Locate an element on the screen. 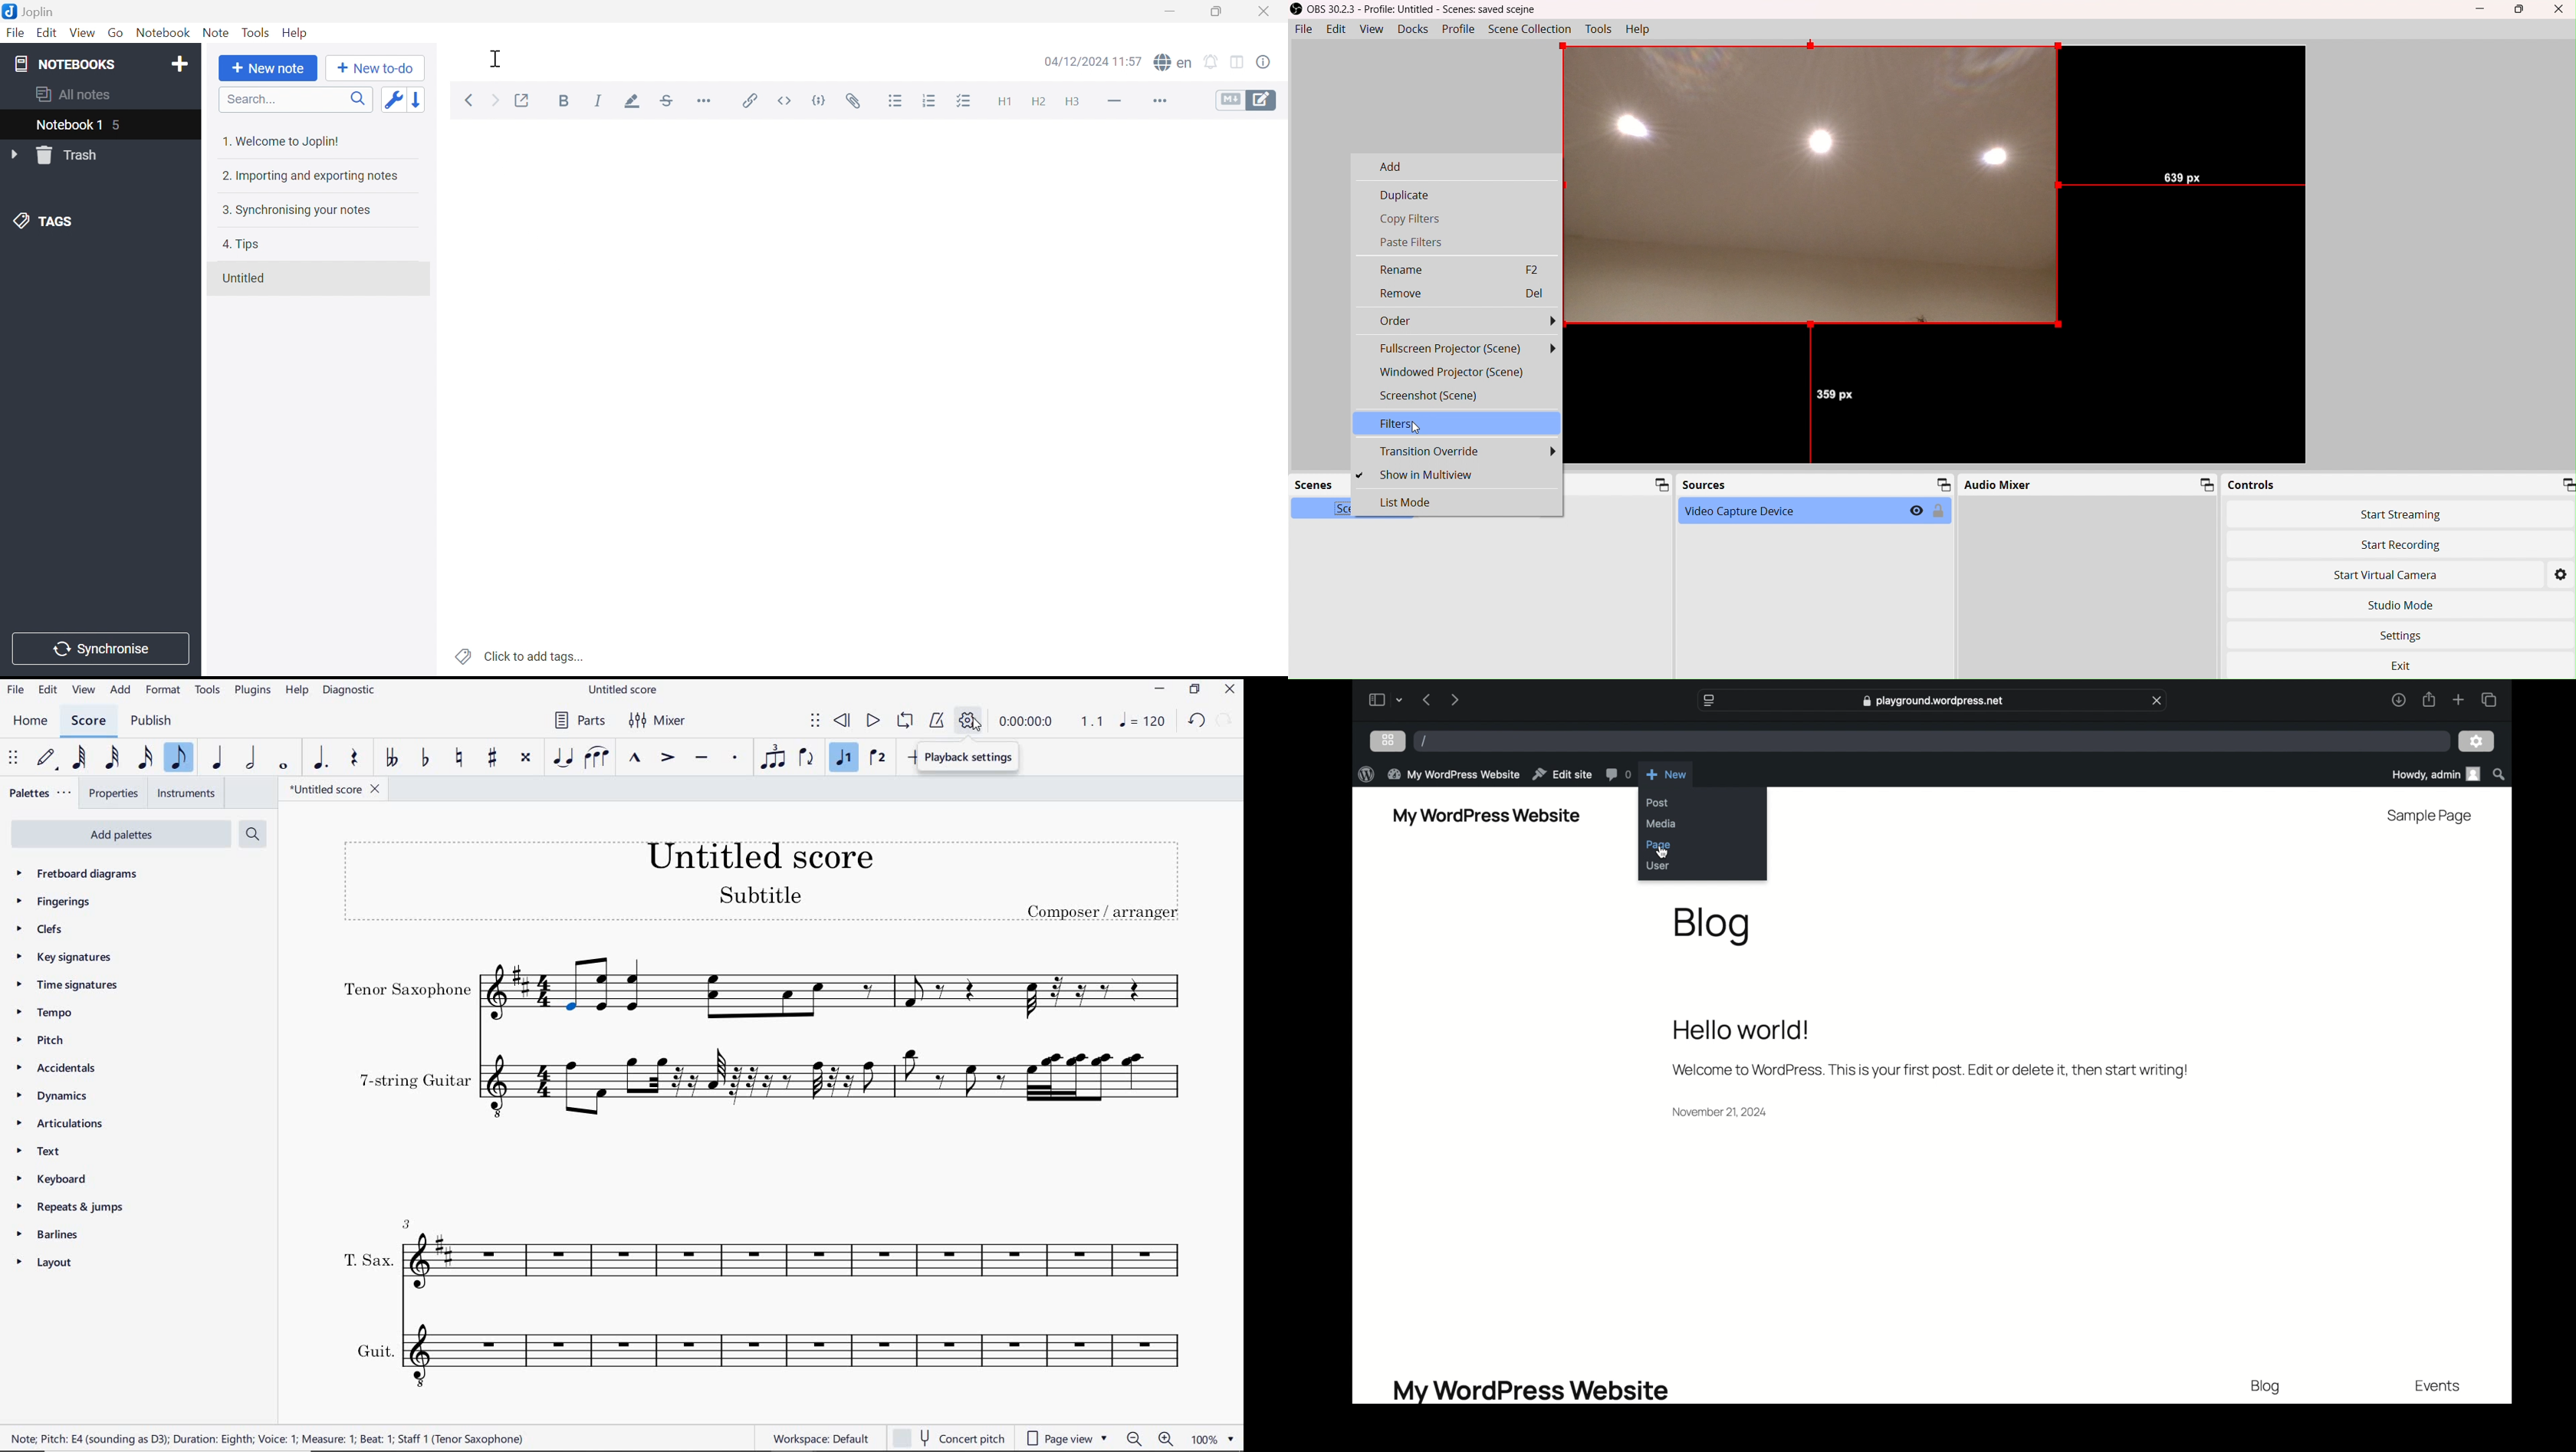 Image resolution: width=2576 pixels, height=1456 pixels. Checkbox list is located at coordinates (967, 101).